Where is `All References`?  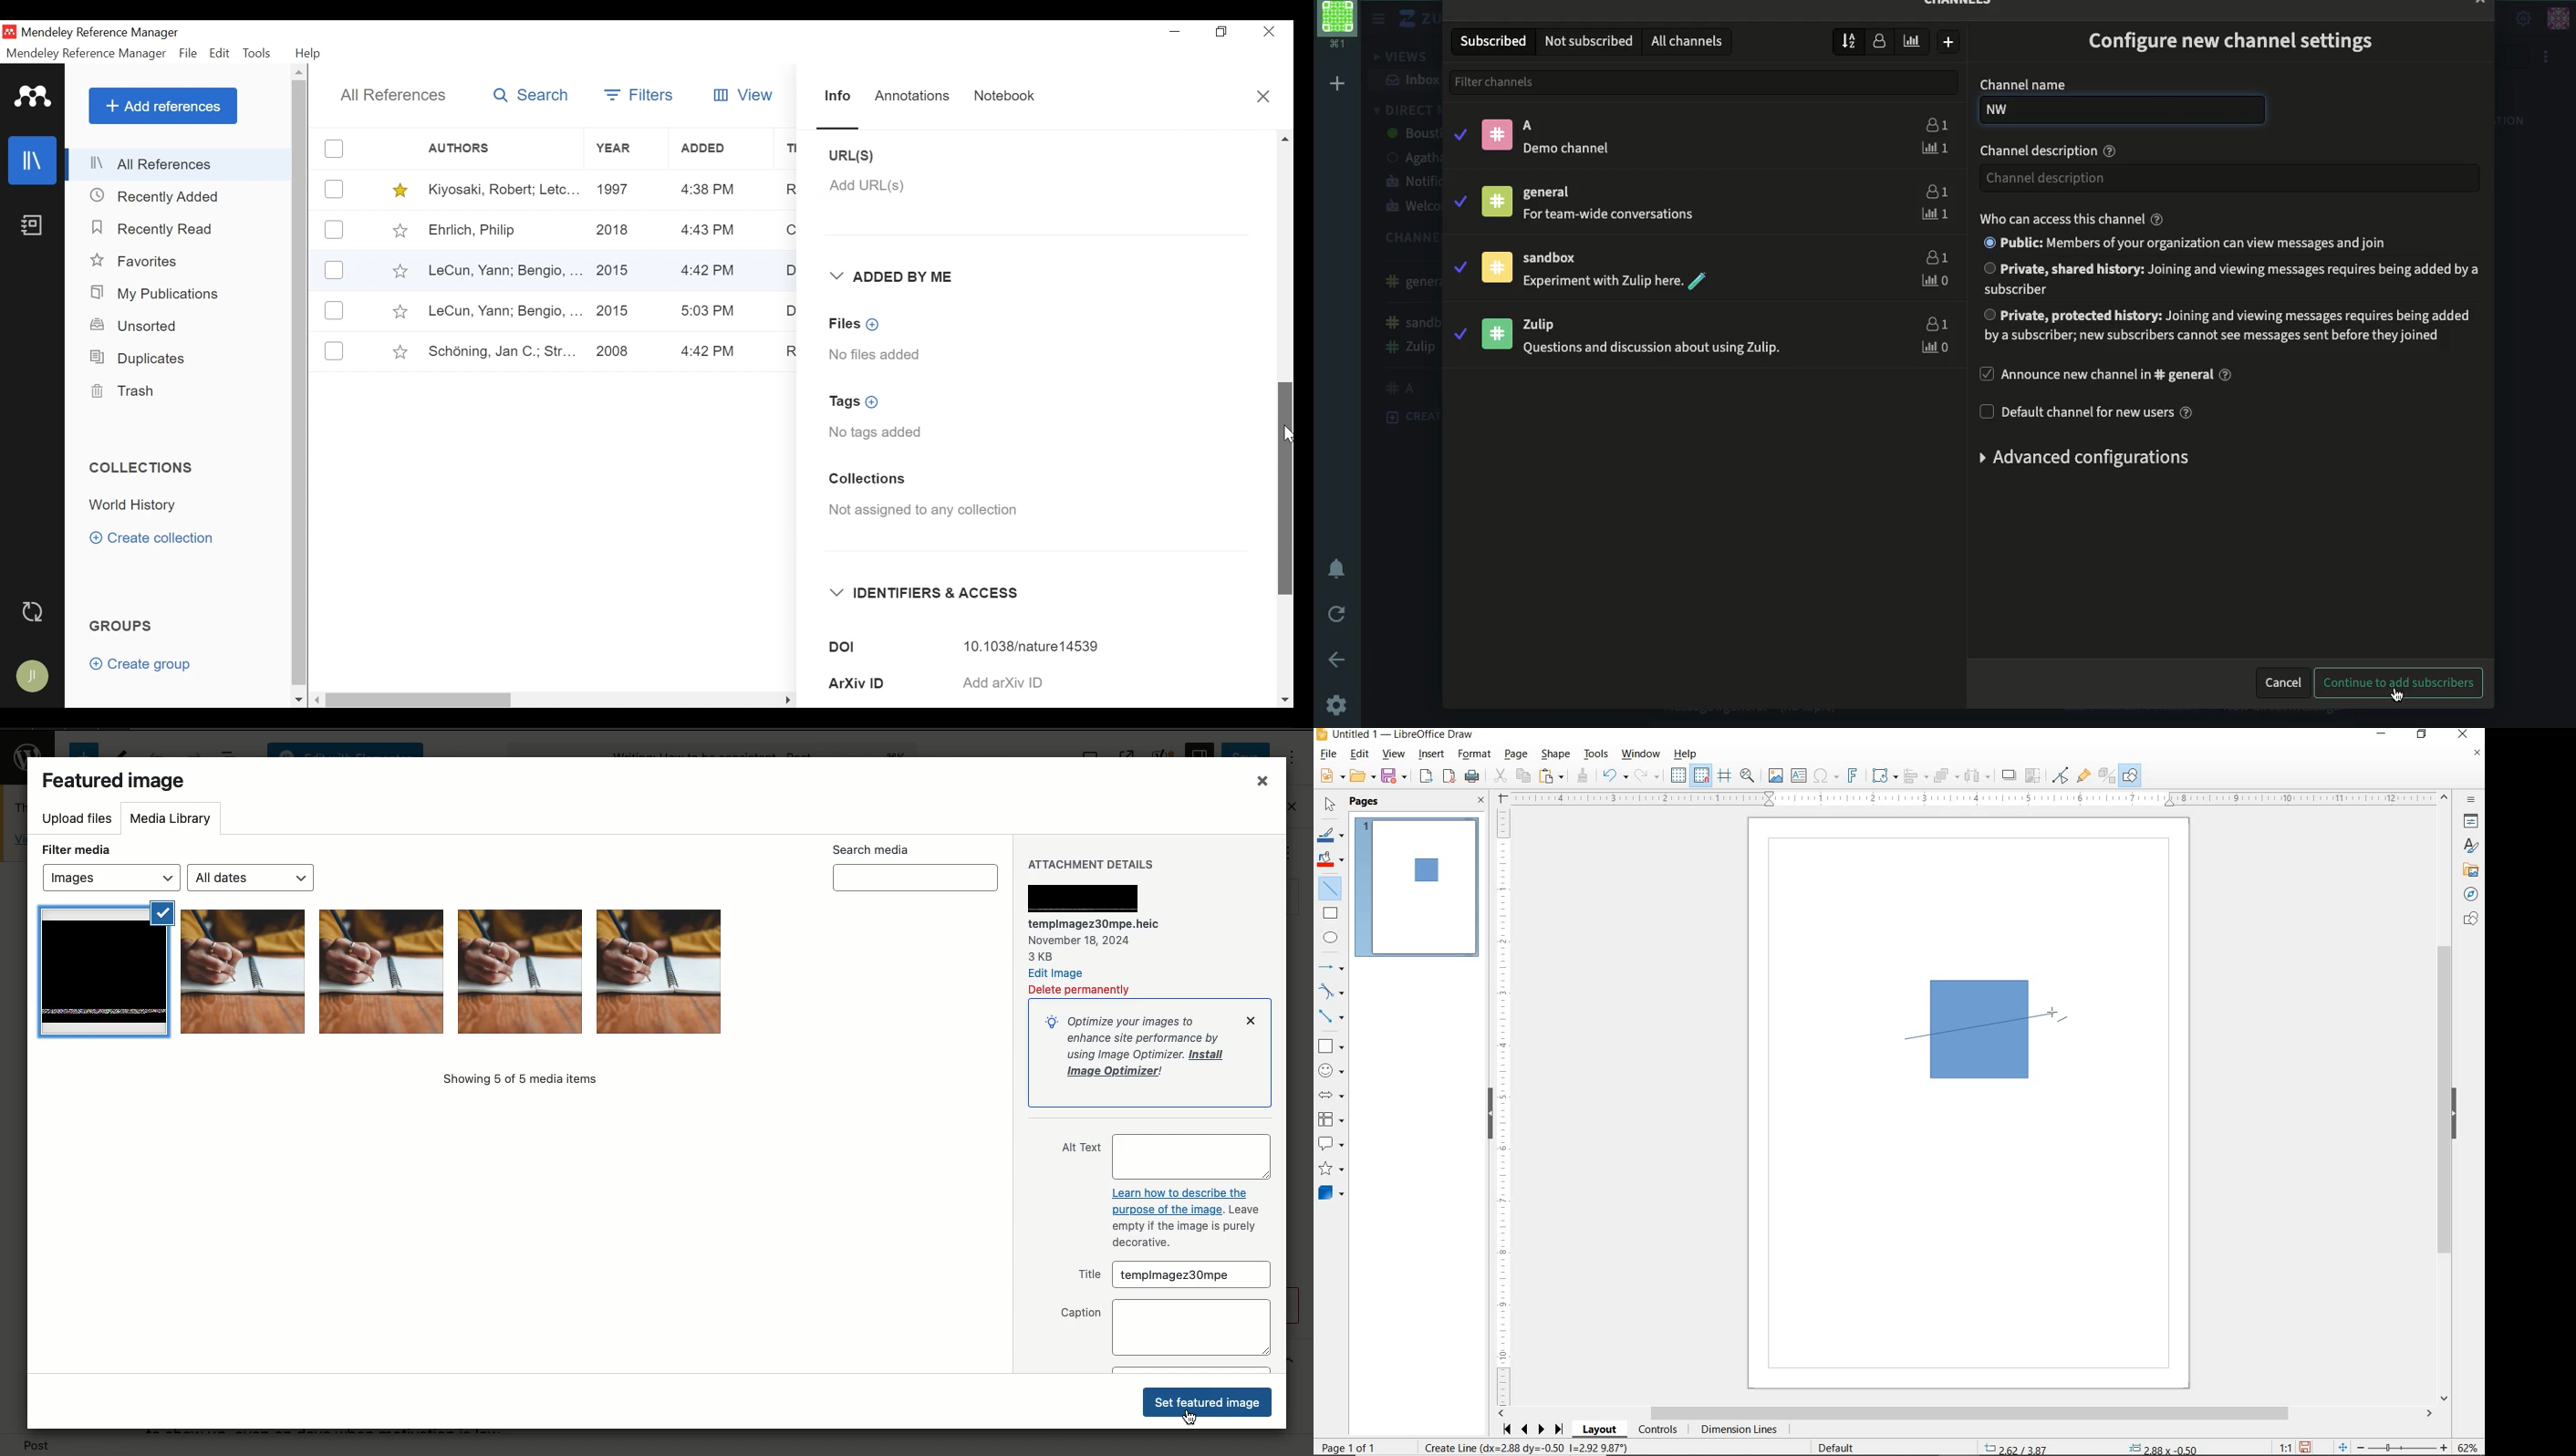 All References is located at coordinates (394, 95).